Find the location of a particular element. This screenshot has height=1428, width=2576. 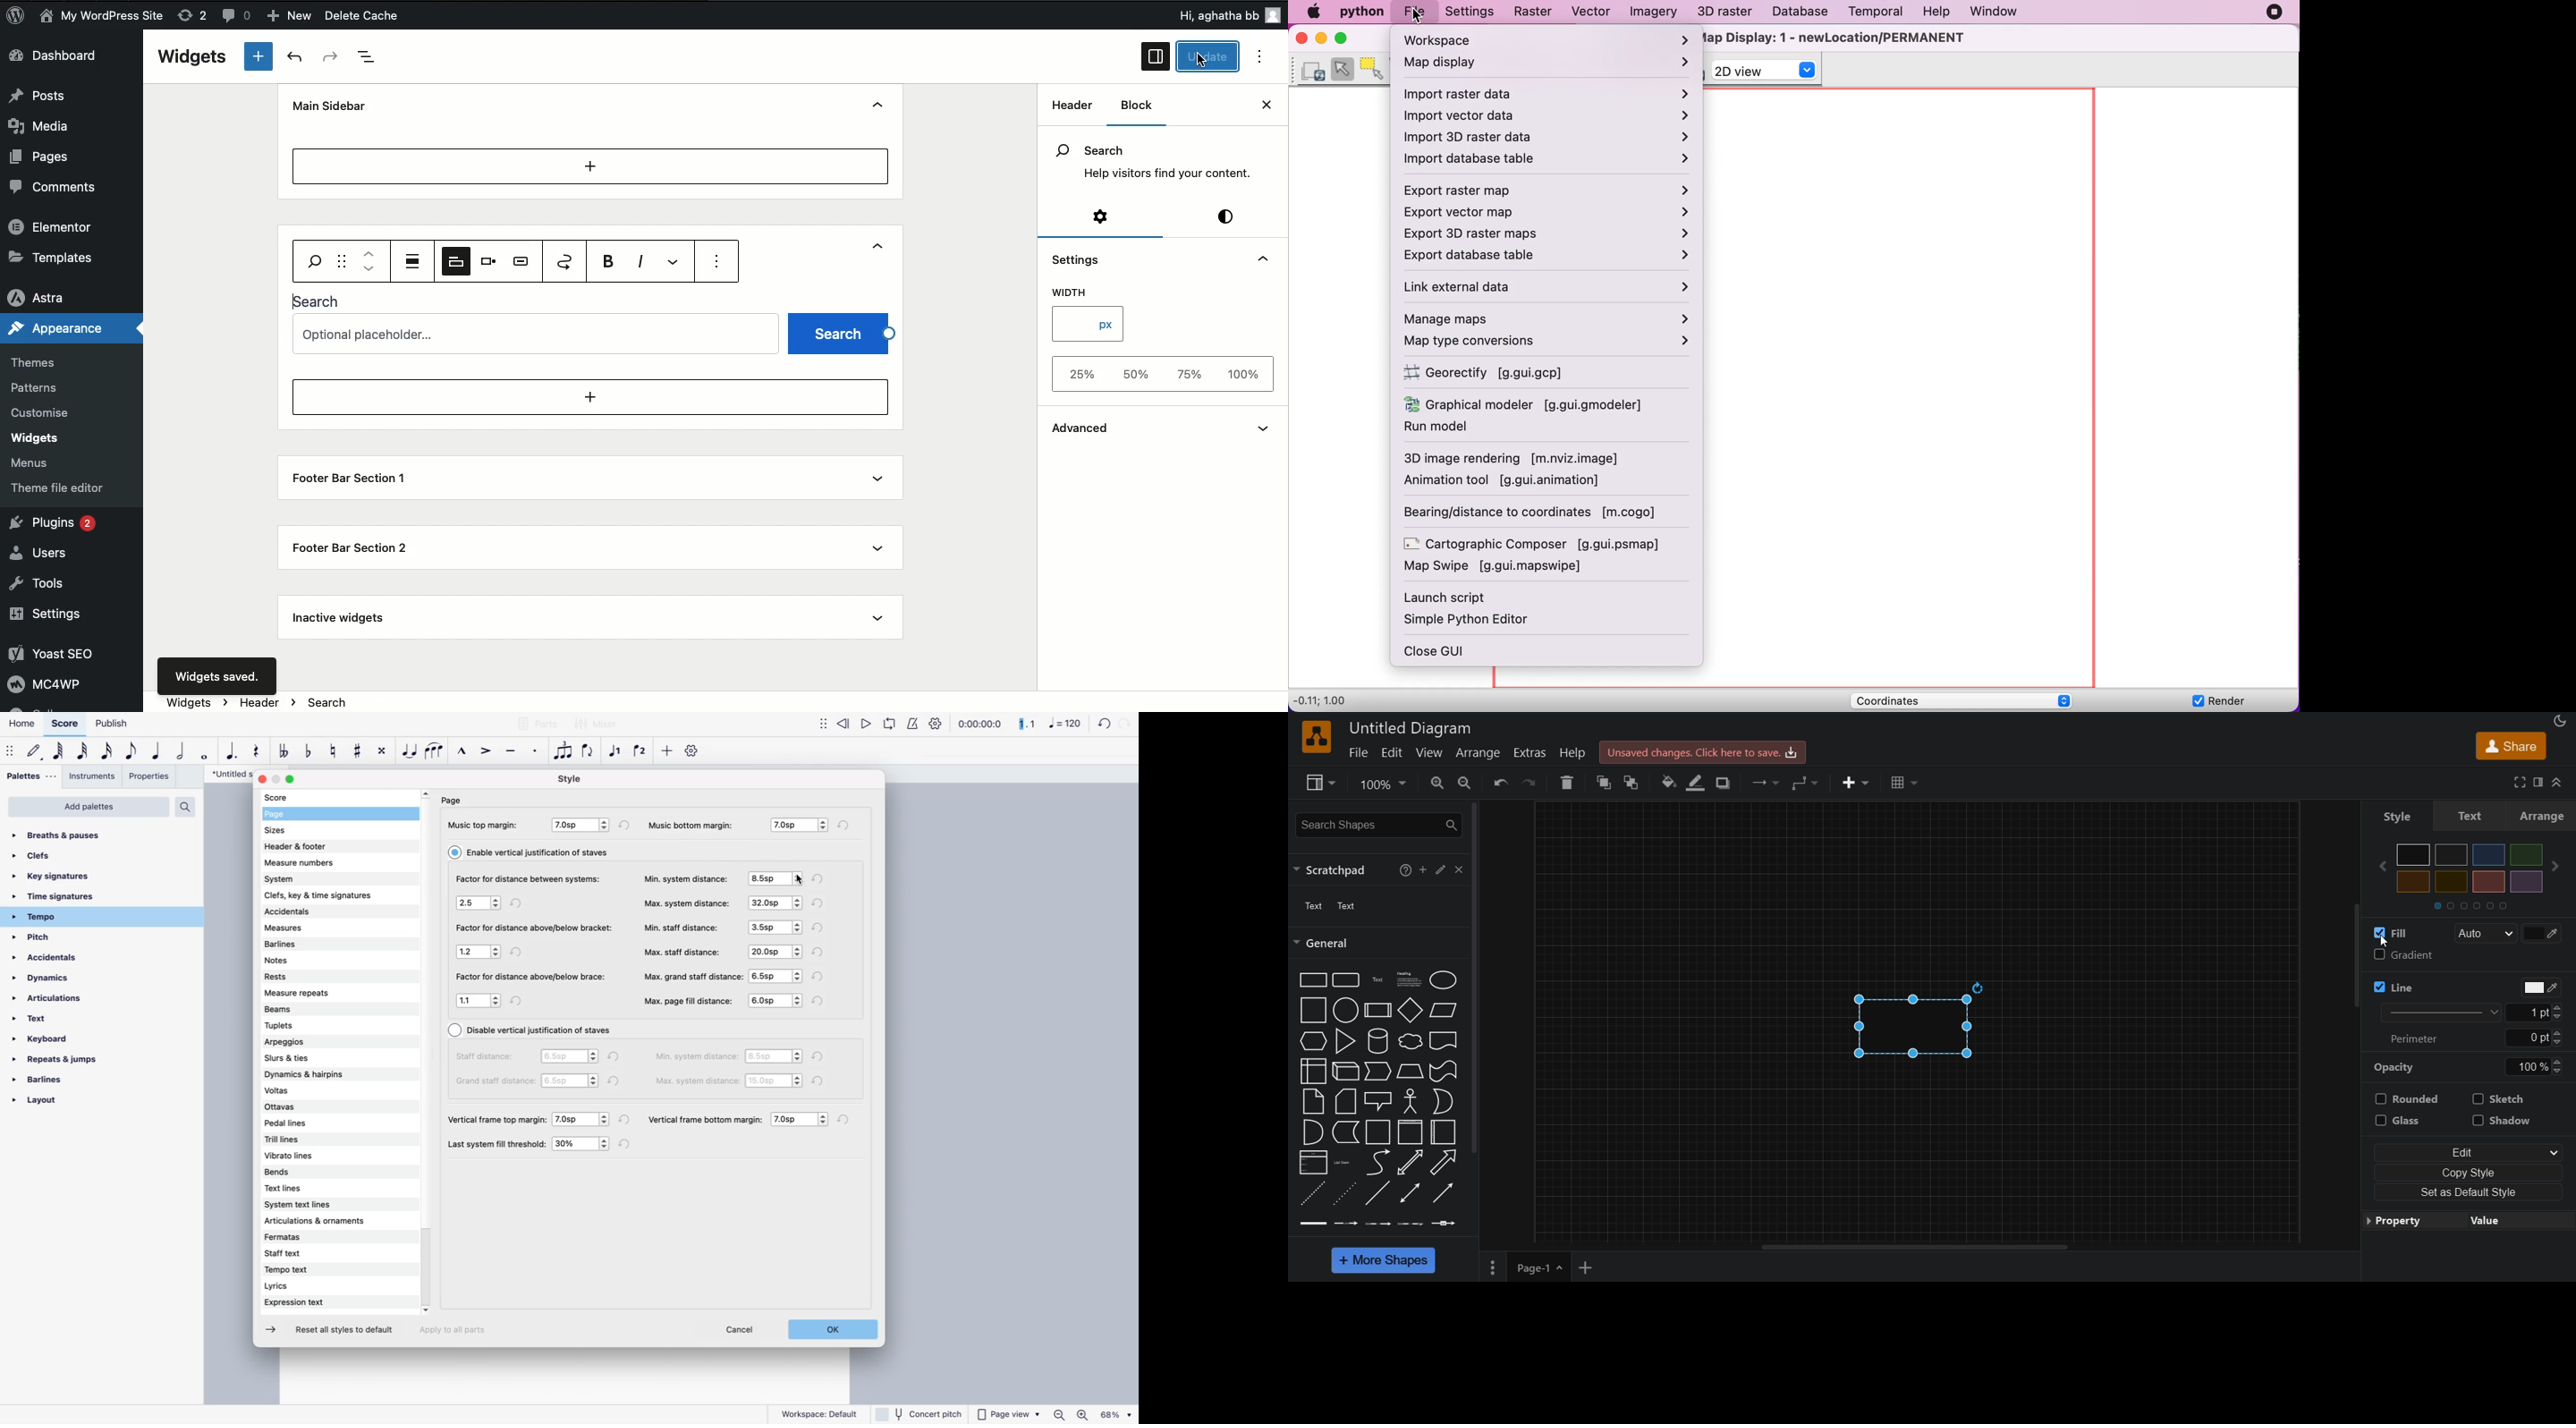

connection is located at coordinates (1767, 782).